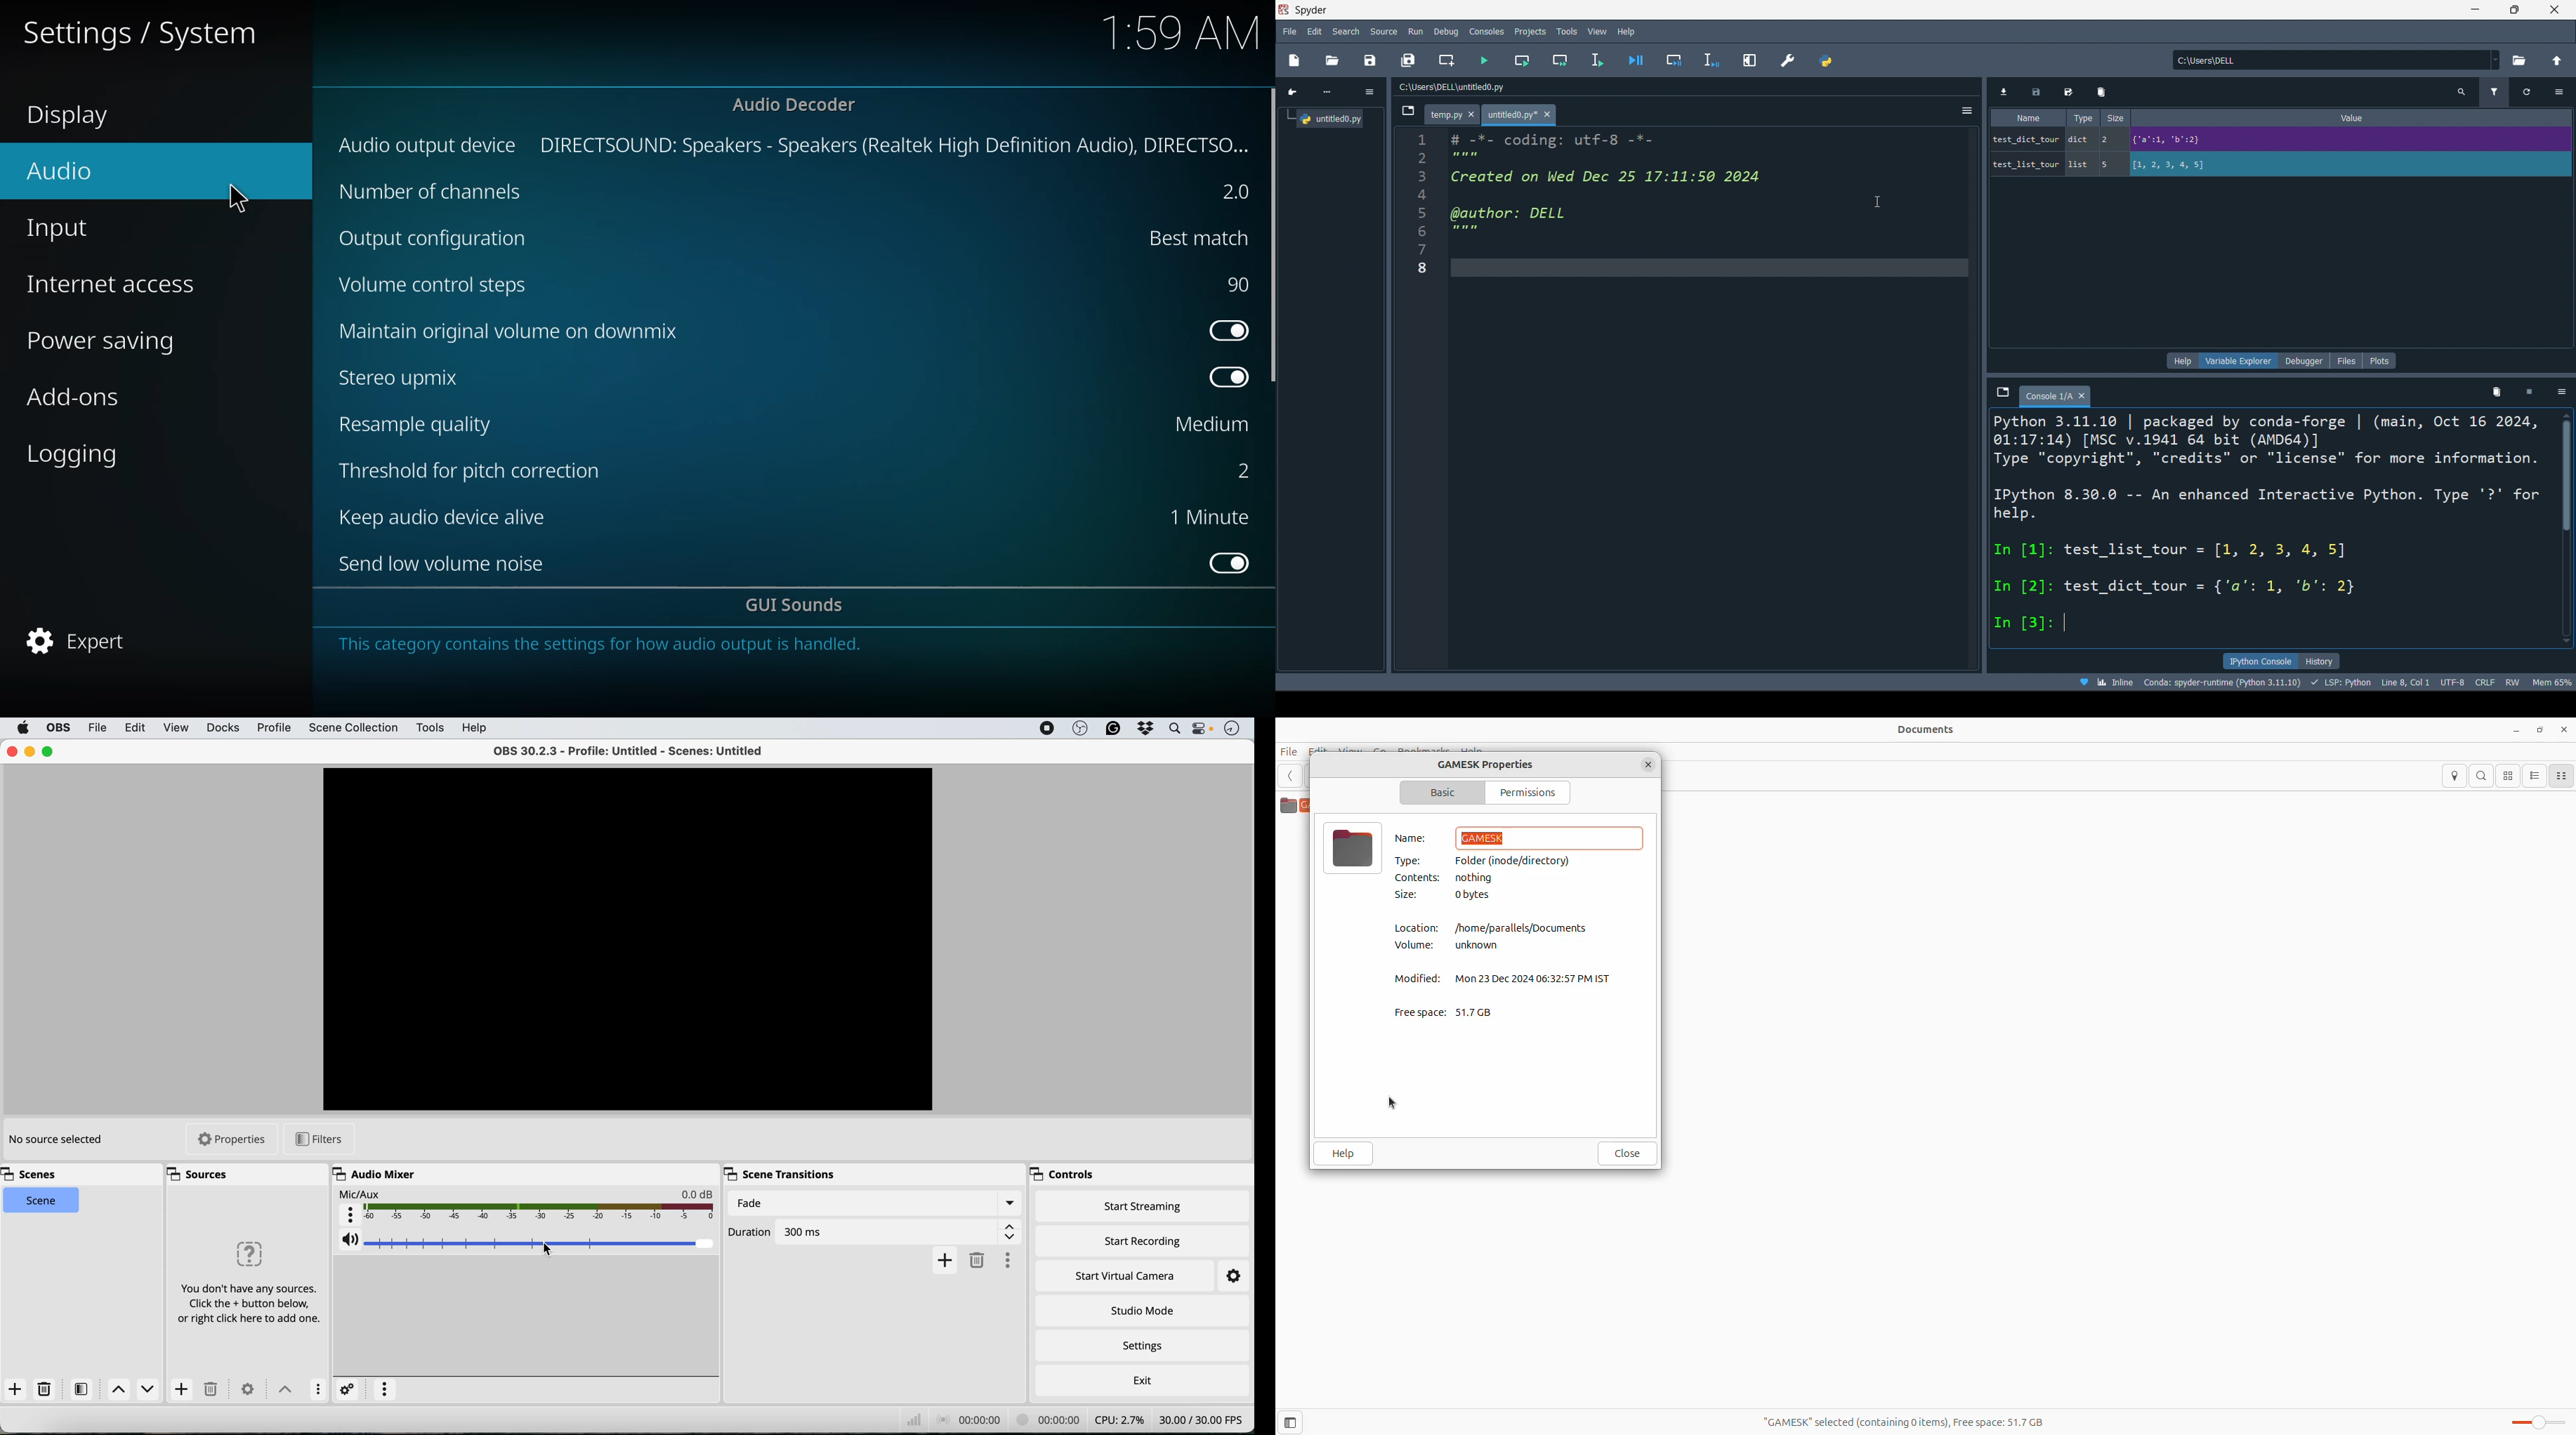 The height and width of the screenshot is (1456, 2576). Describe the element at coordinates (110, 342) in the screenshot. I see `power saving` at that location.